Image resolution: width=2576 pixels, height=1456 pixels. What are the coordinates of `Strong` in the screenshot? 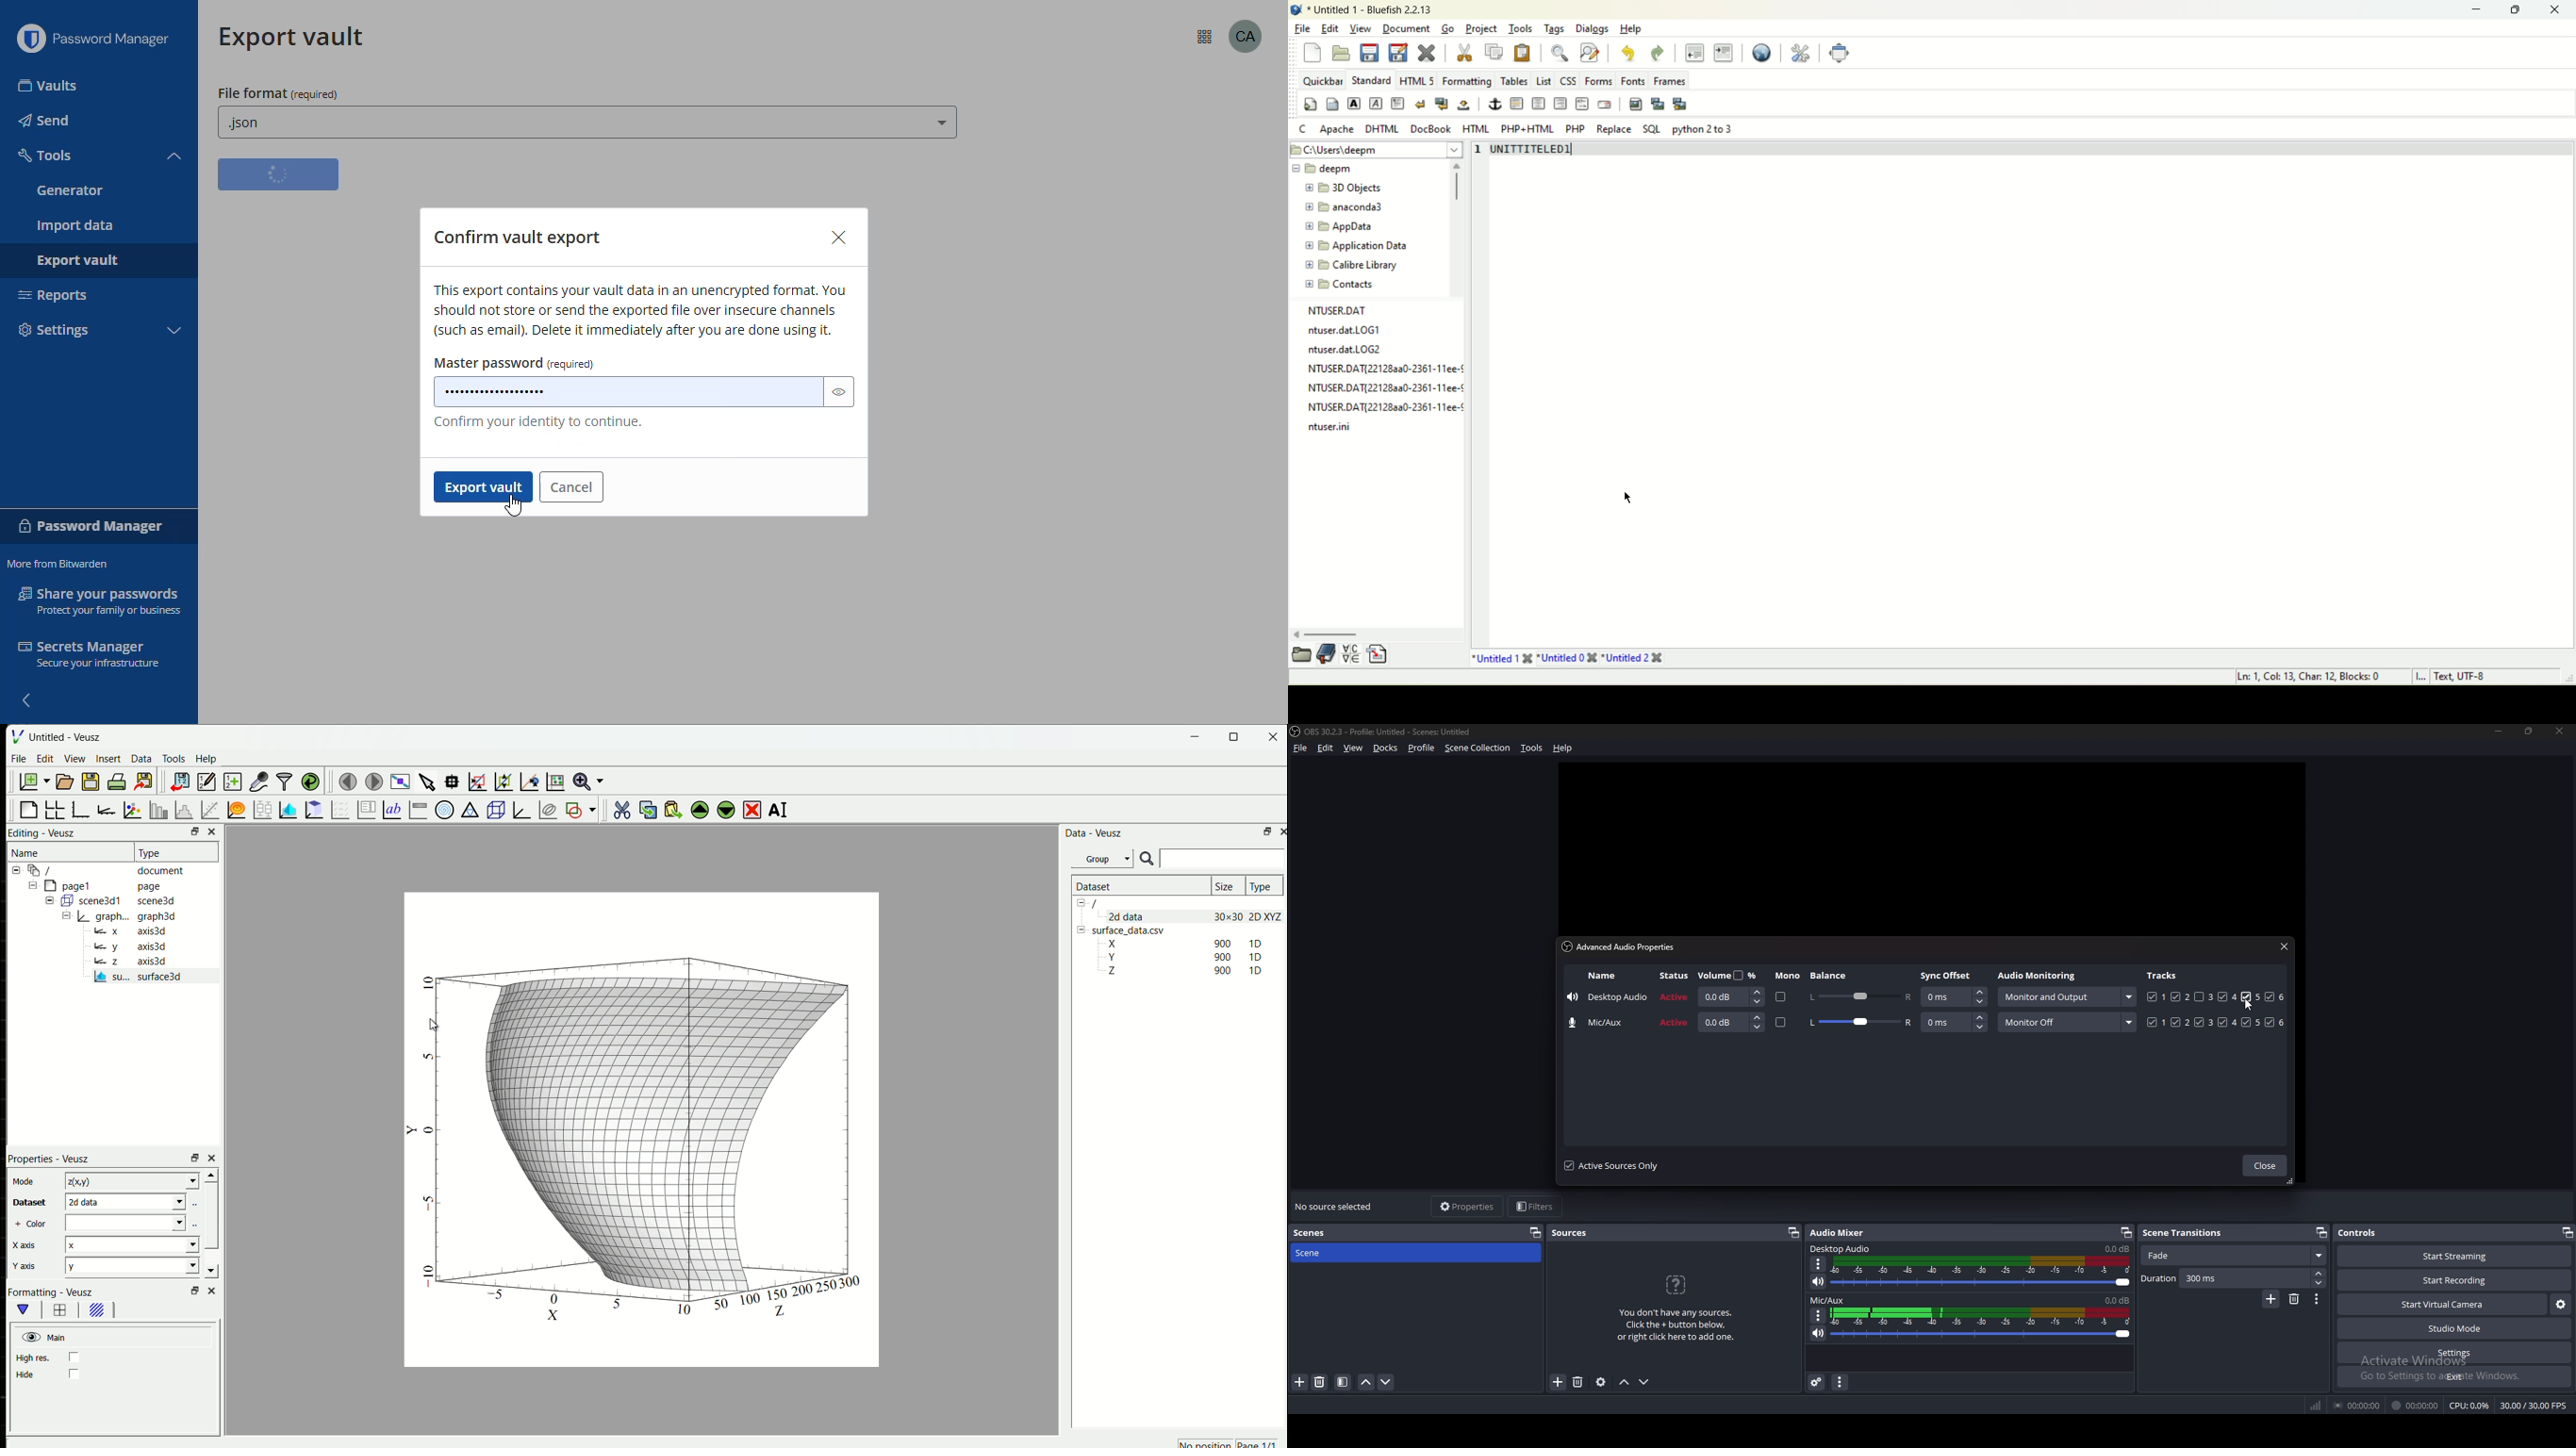 It's located at (1353, 102).